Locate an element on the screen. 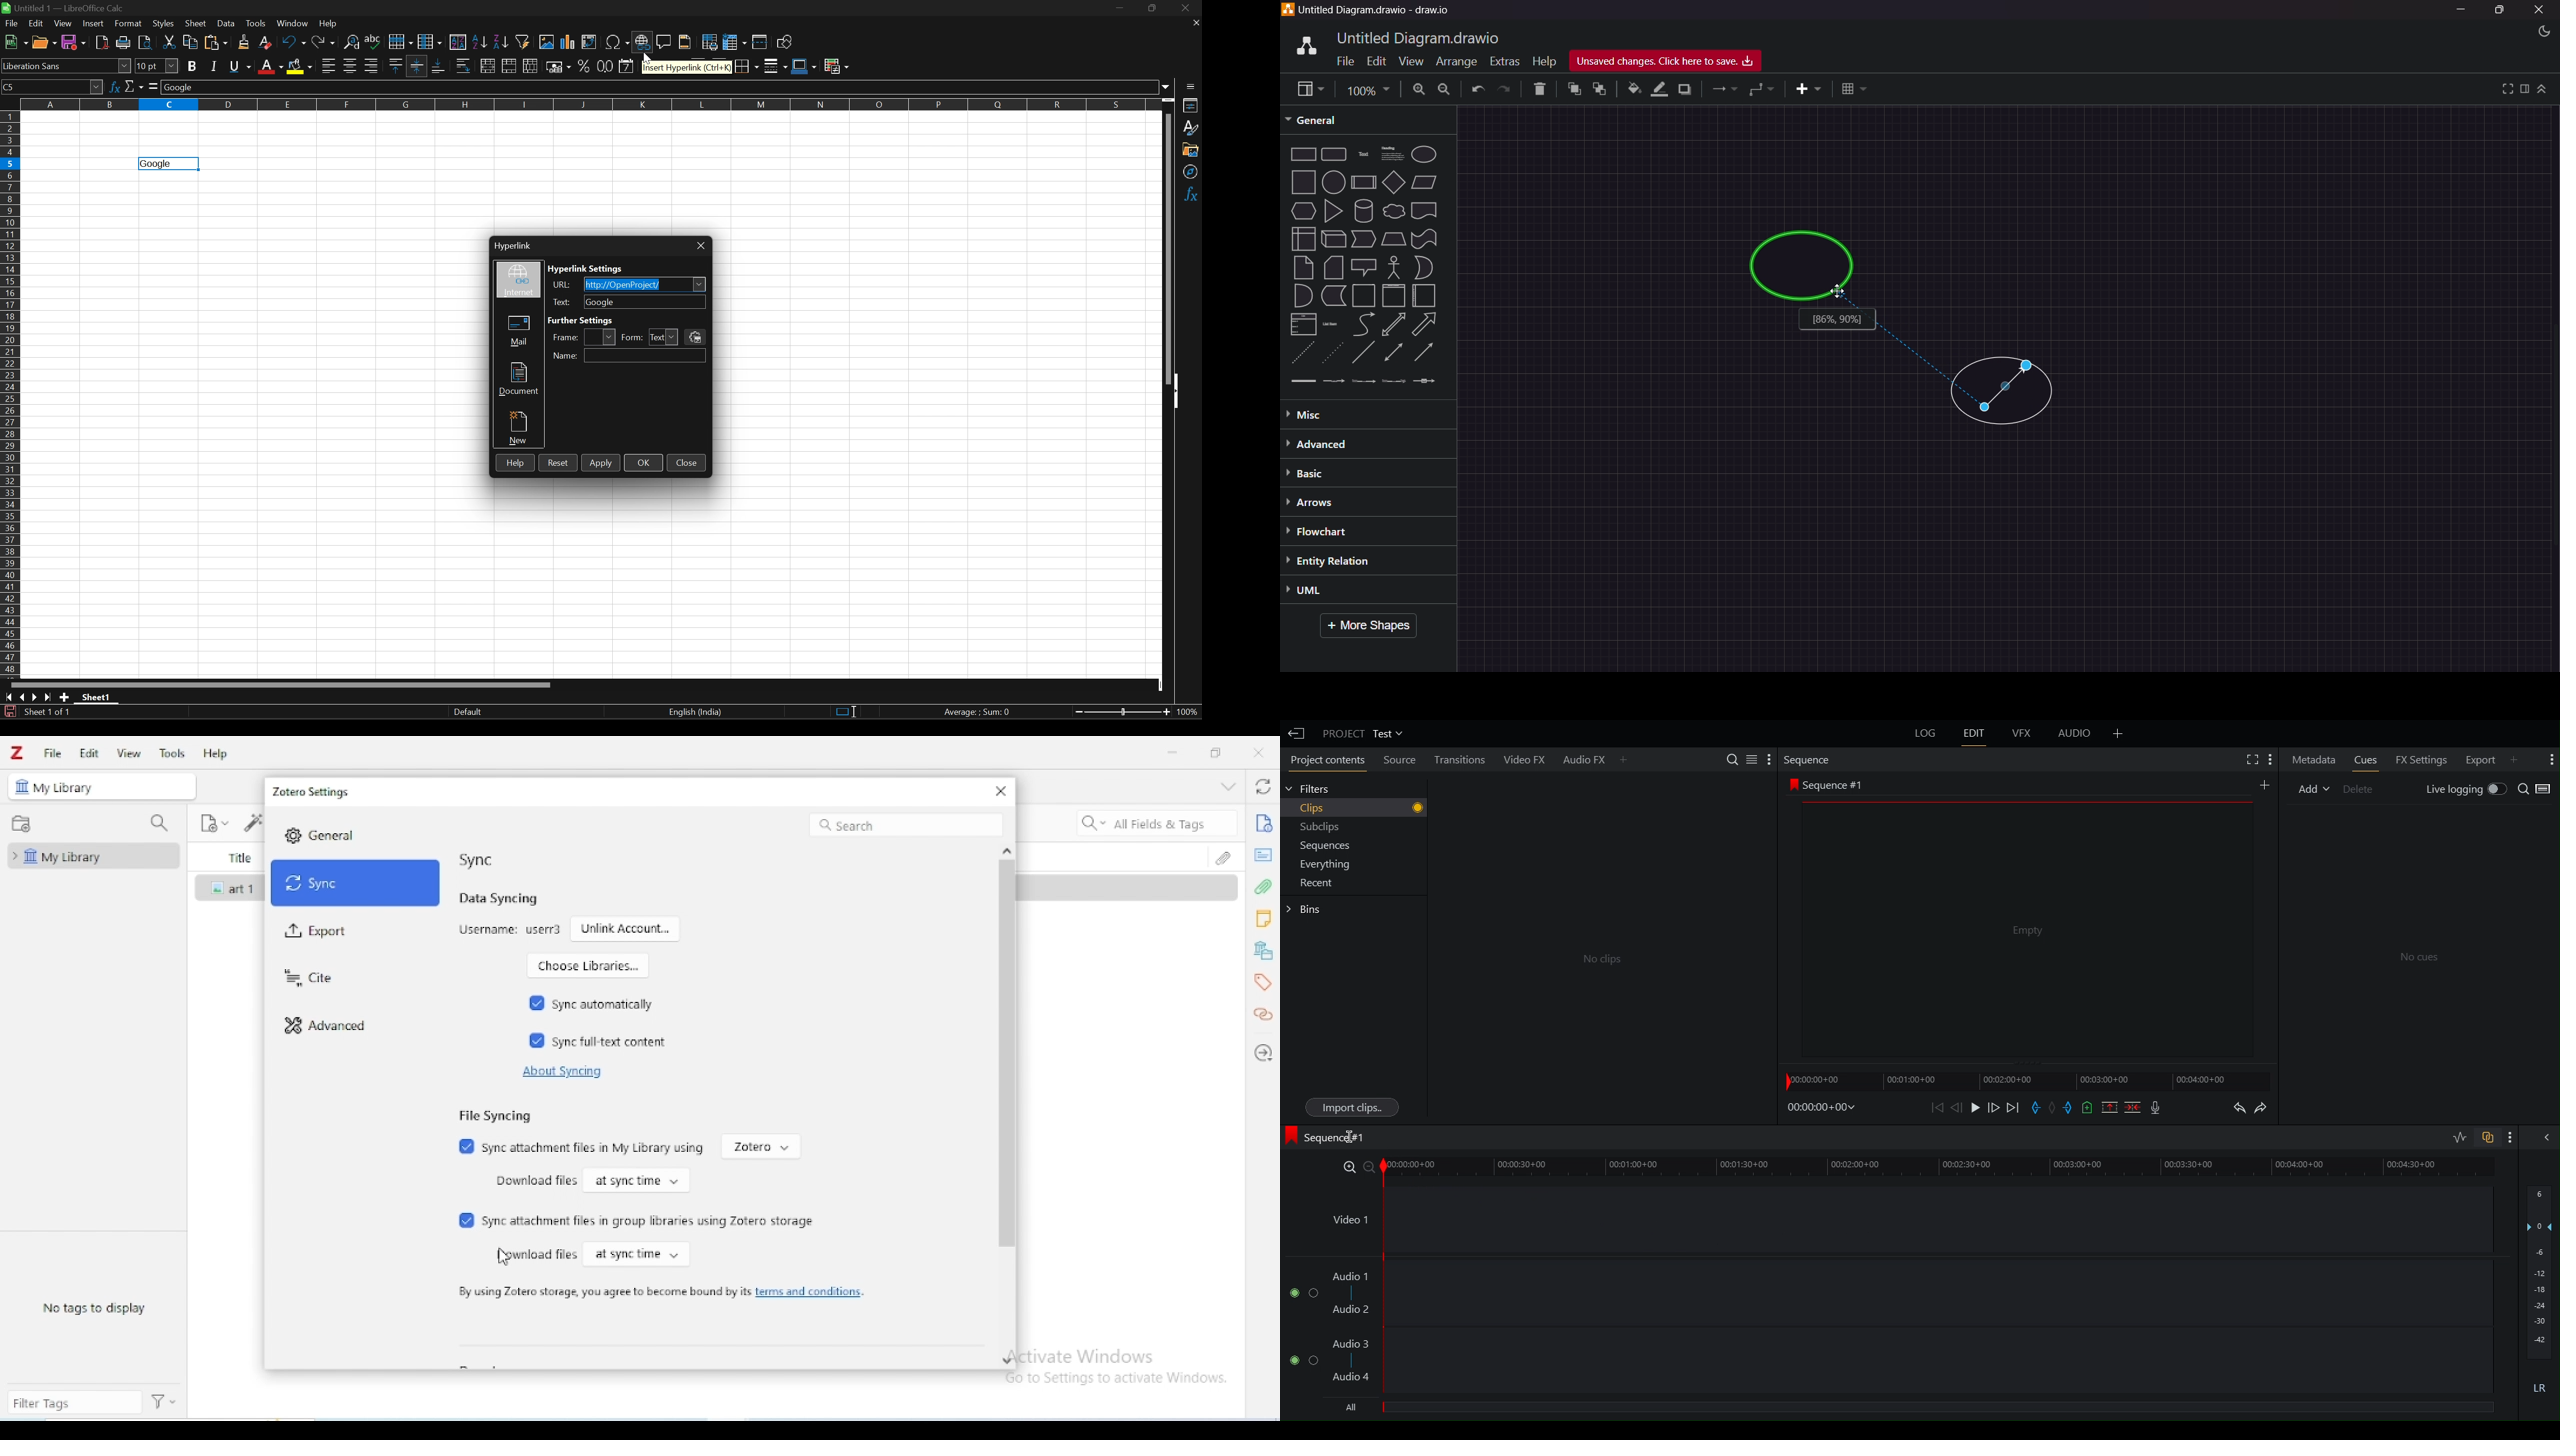  The document has been modified. Click to save the document. is located at coordinates (9, 712).